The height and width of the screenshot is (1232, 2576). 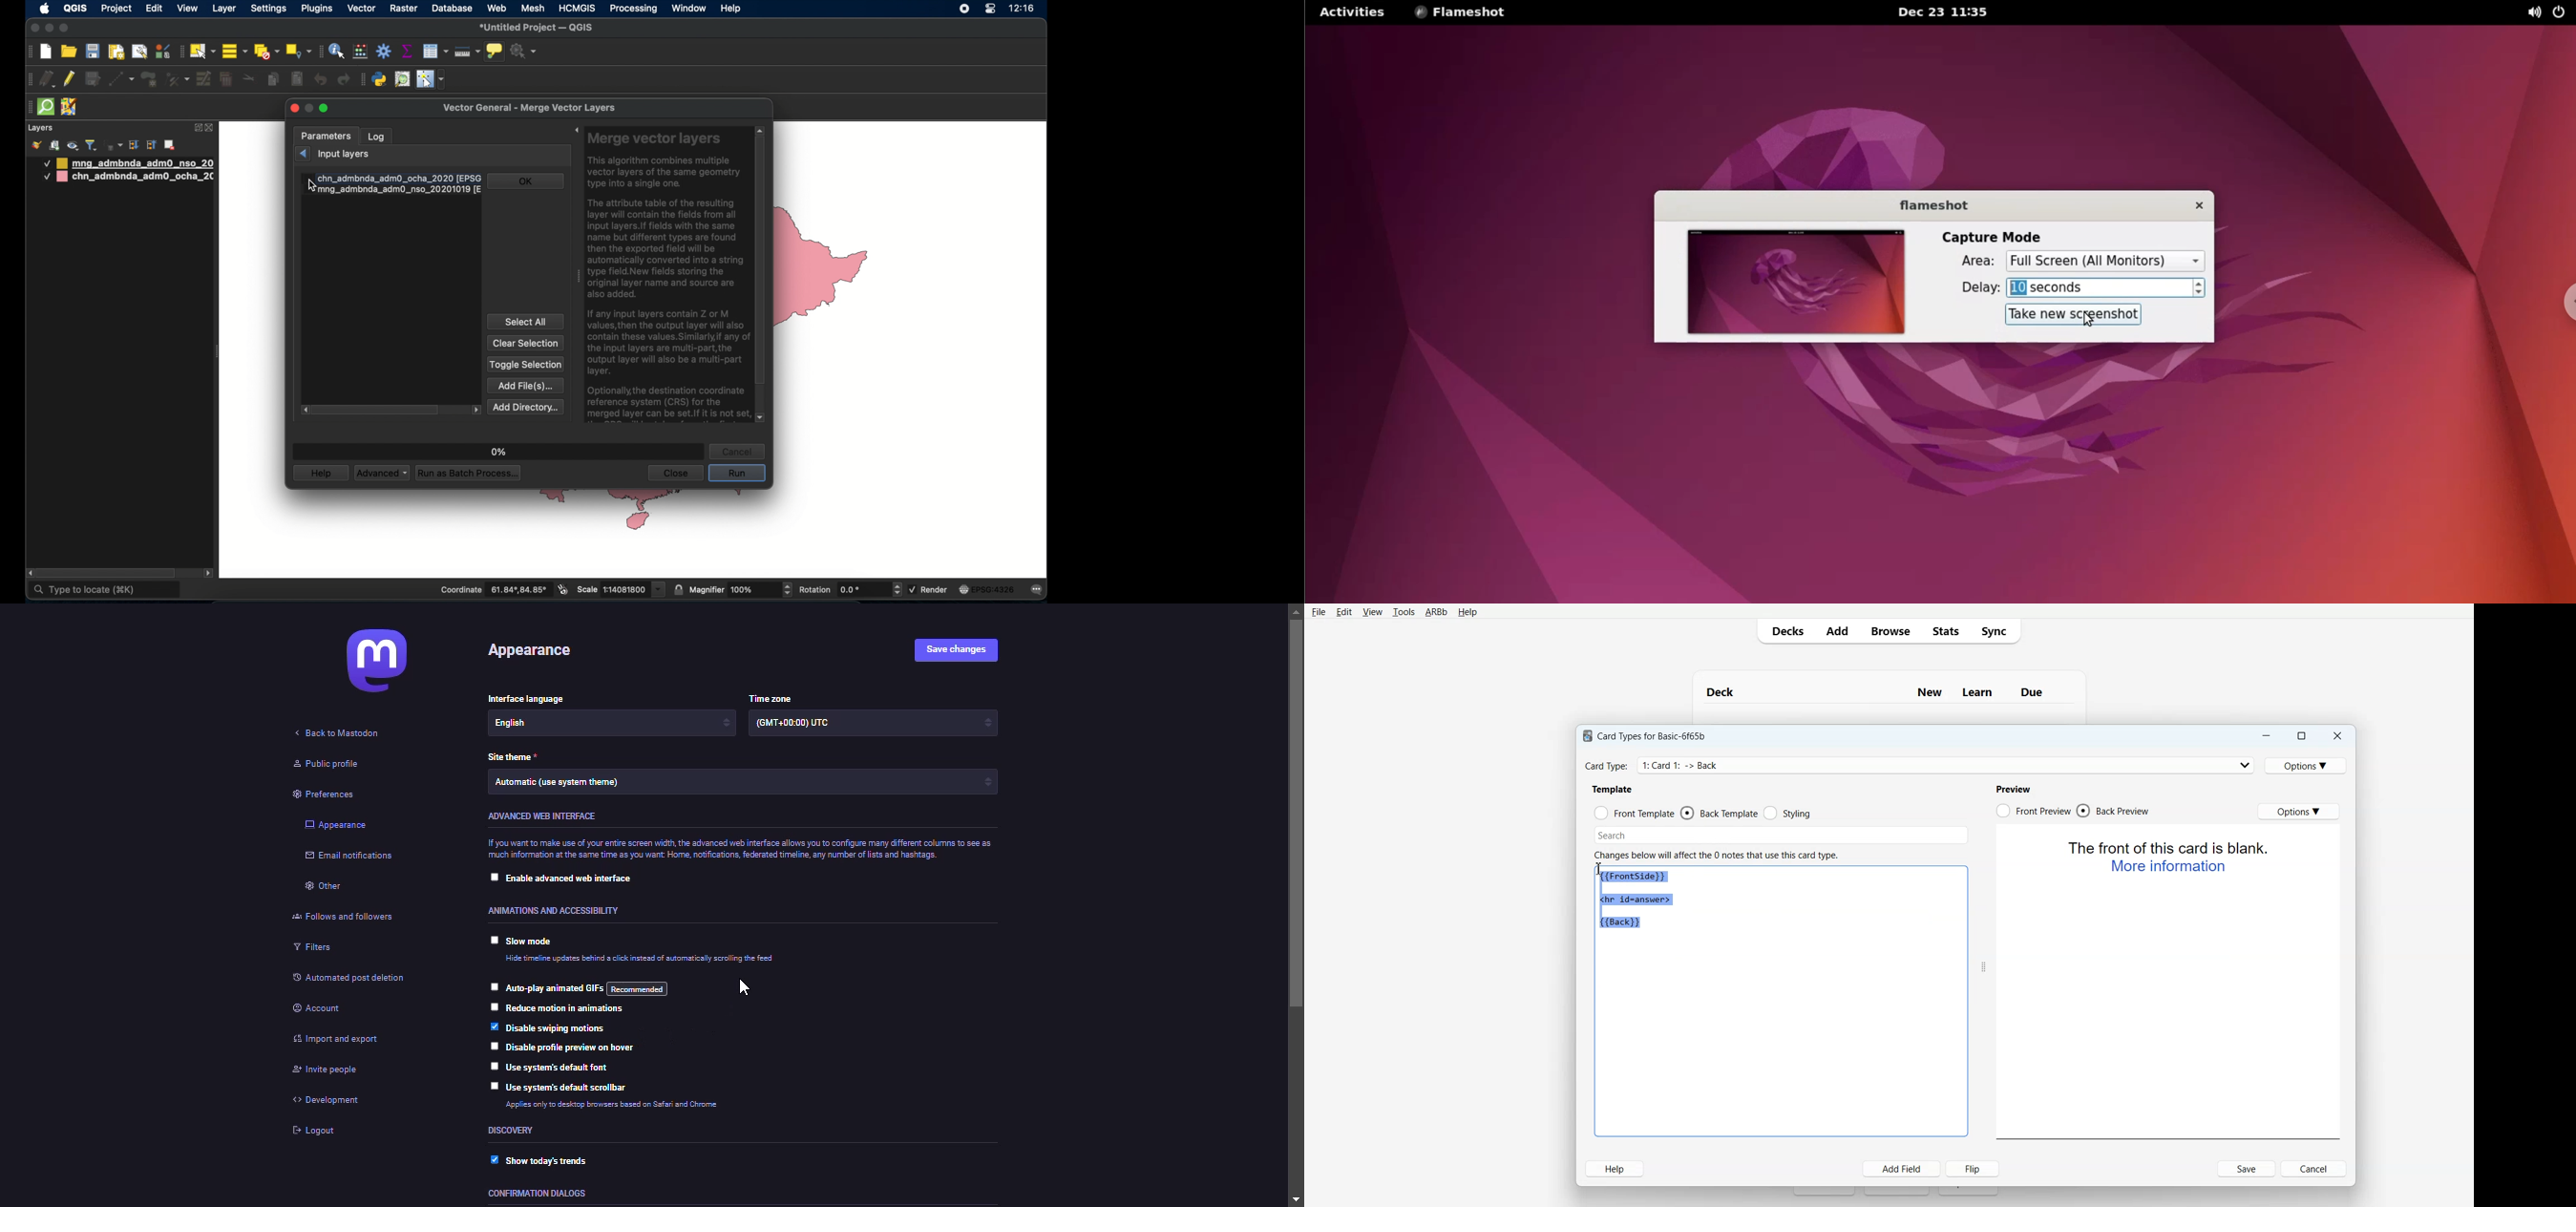 I want to click on Browse, so click(x=1889, y=631).